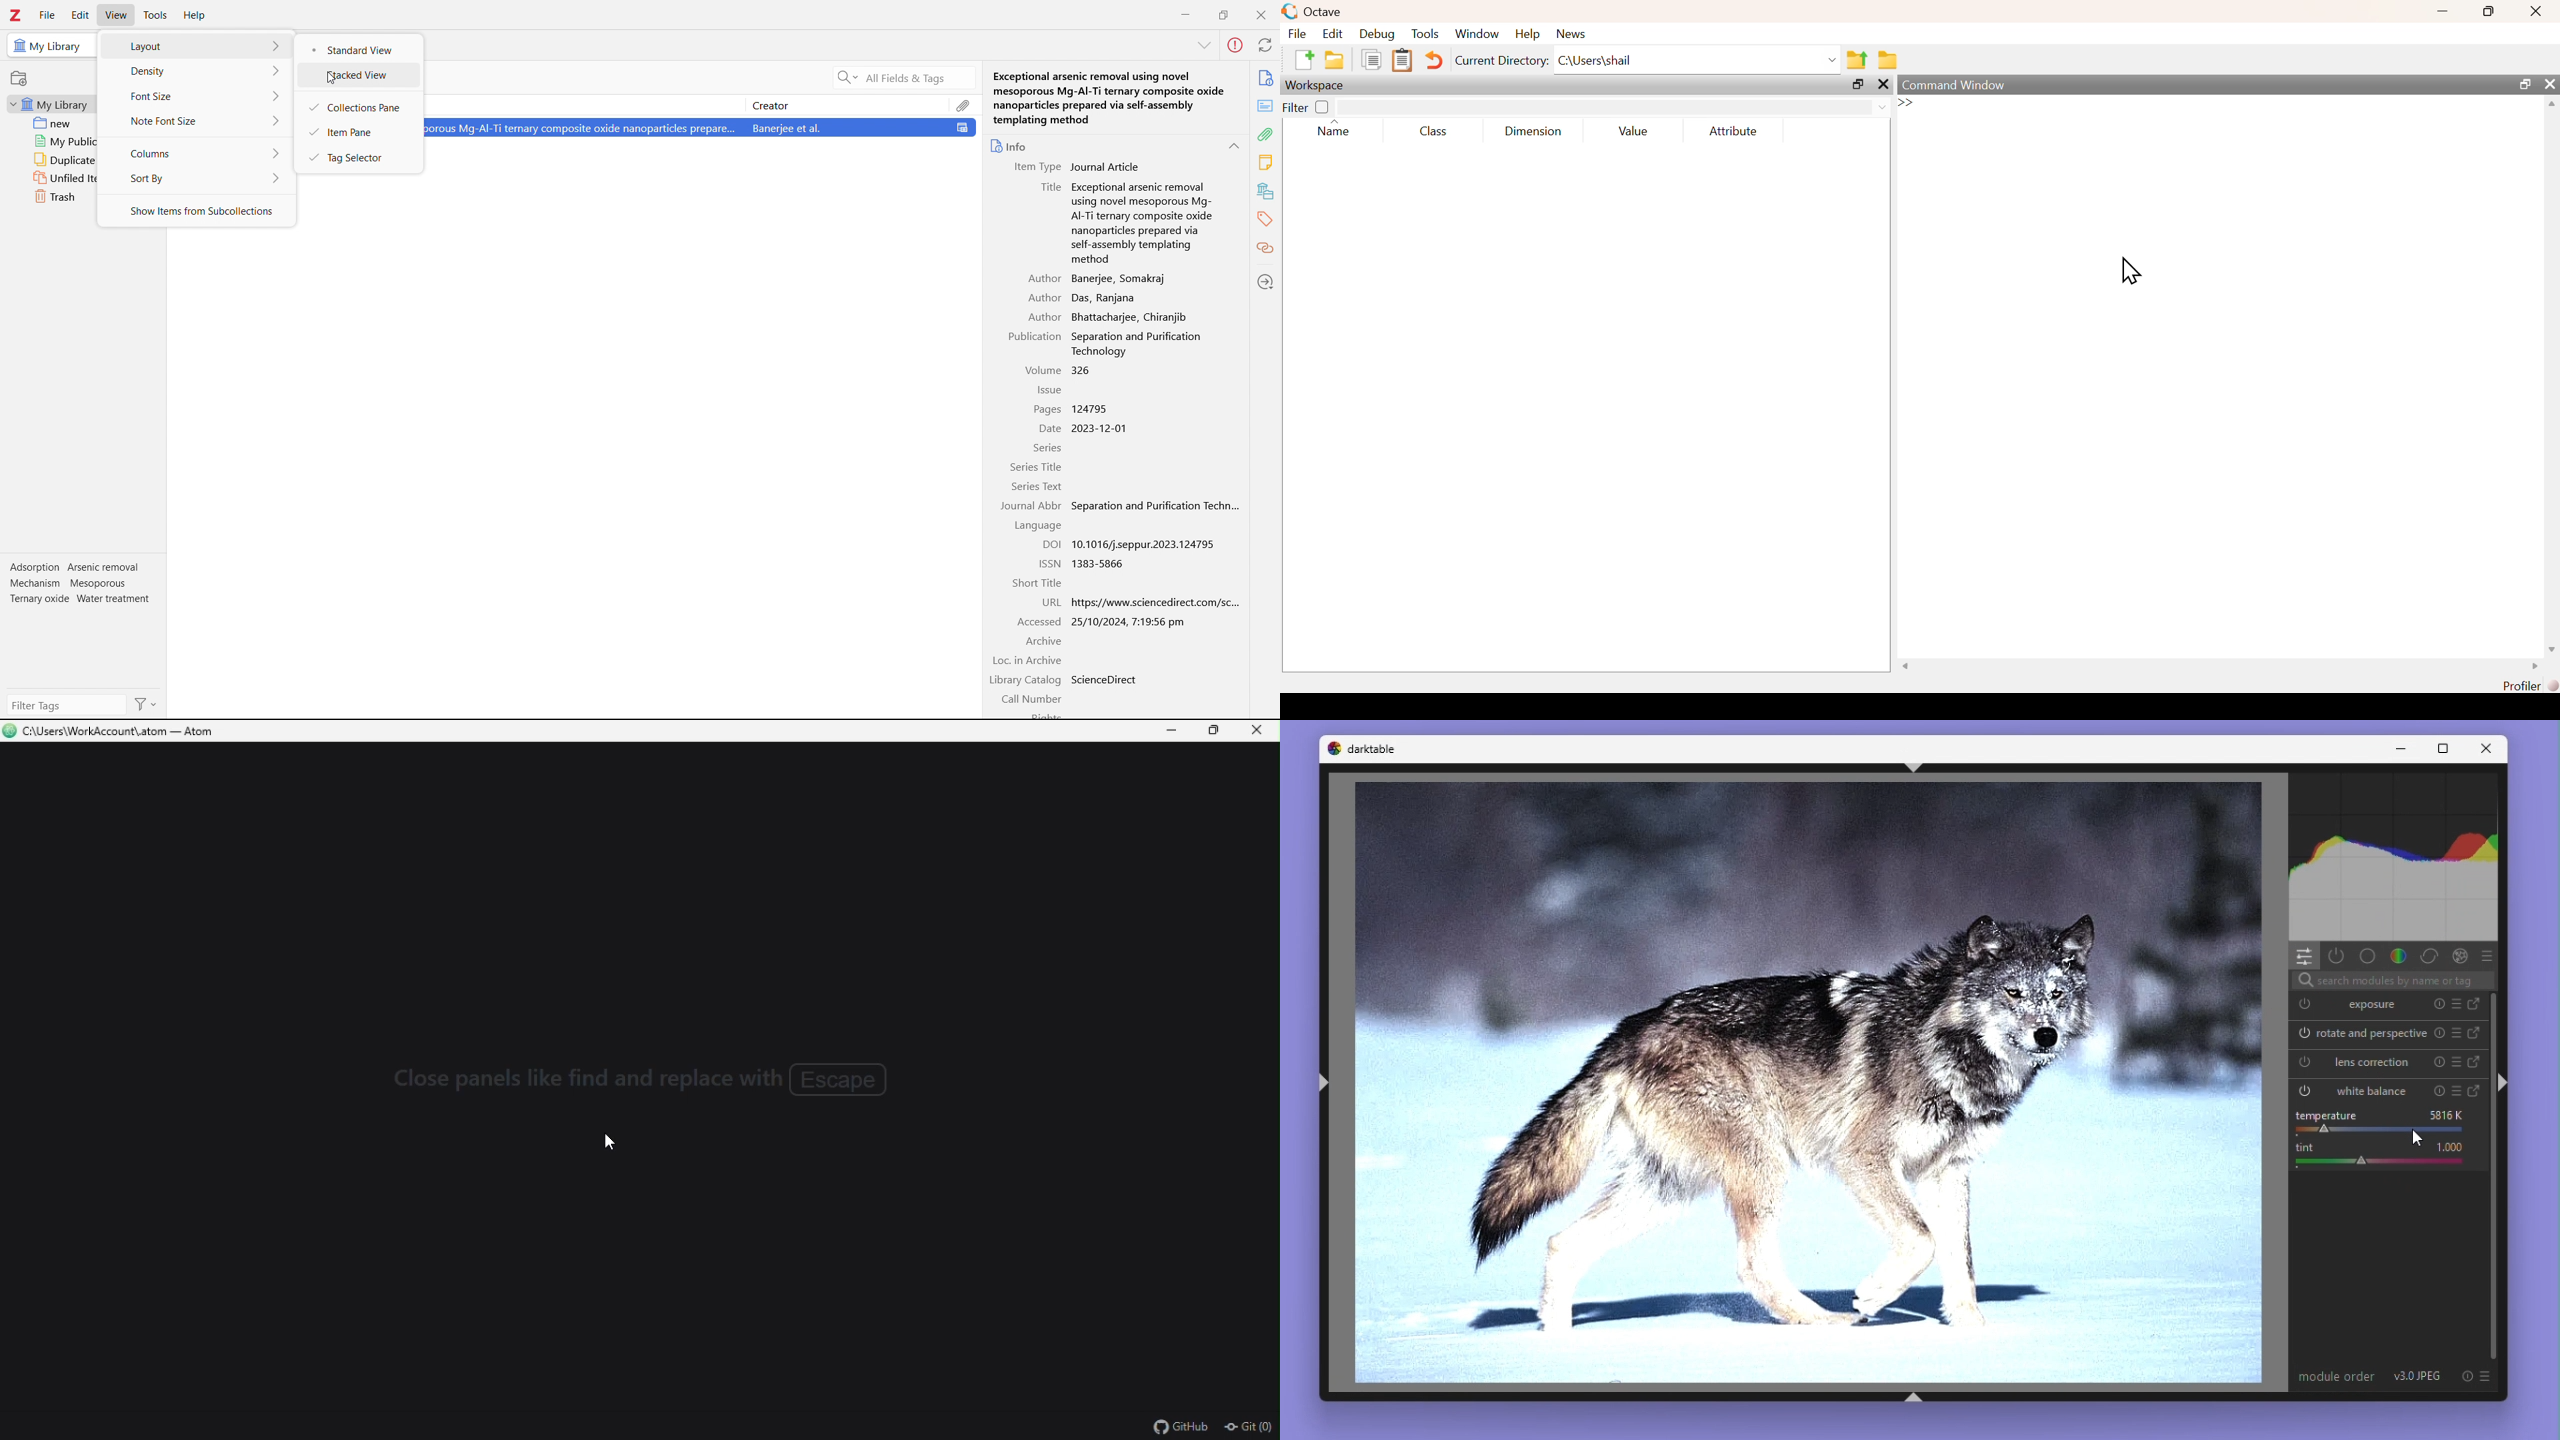 This screenshot has height=1456, width=2576. Describe the element at coordinates (195, 152) in the screenshot. I see `columns` at that location.